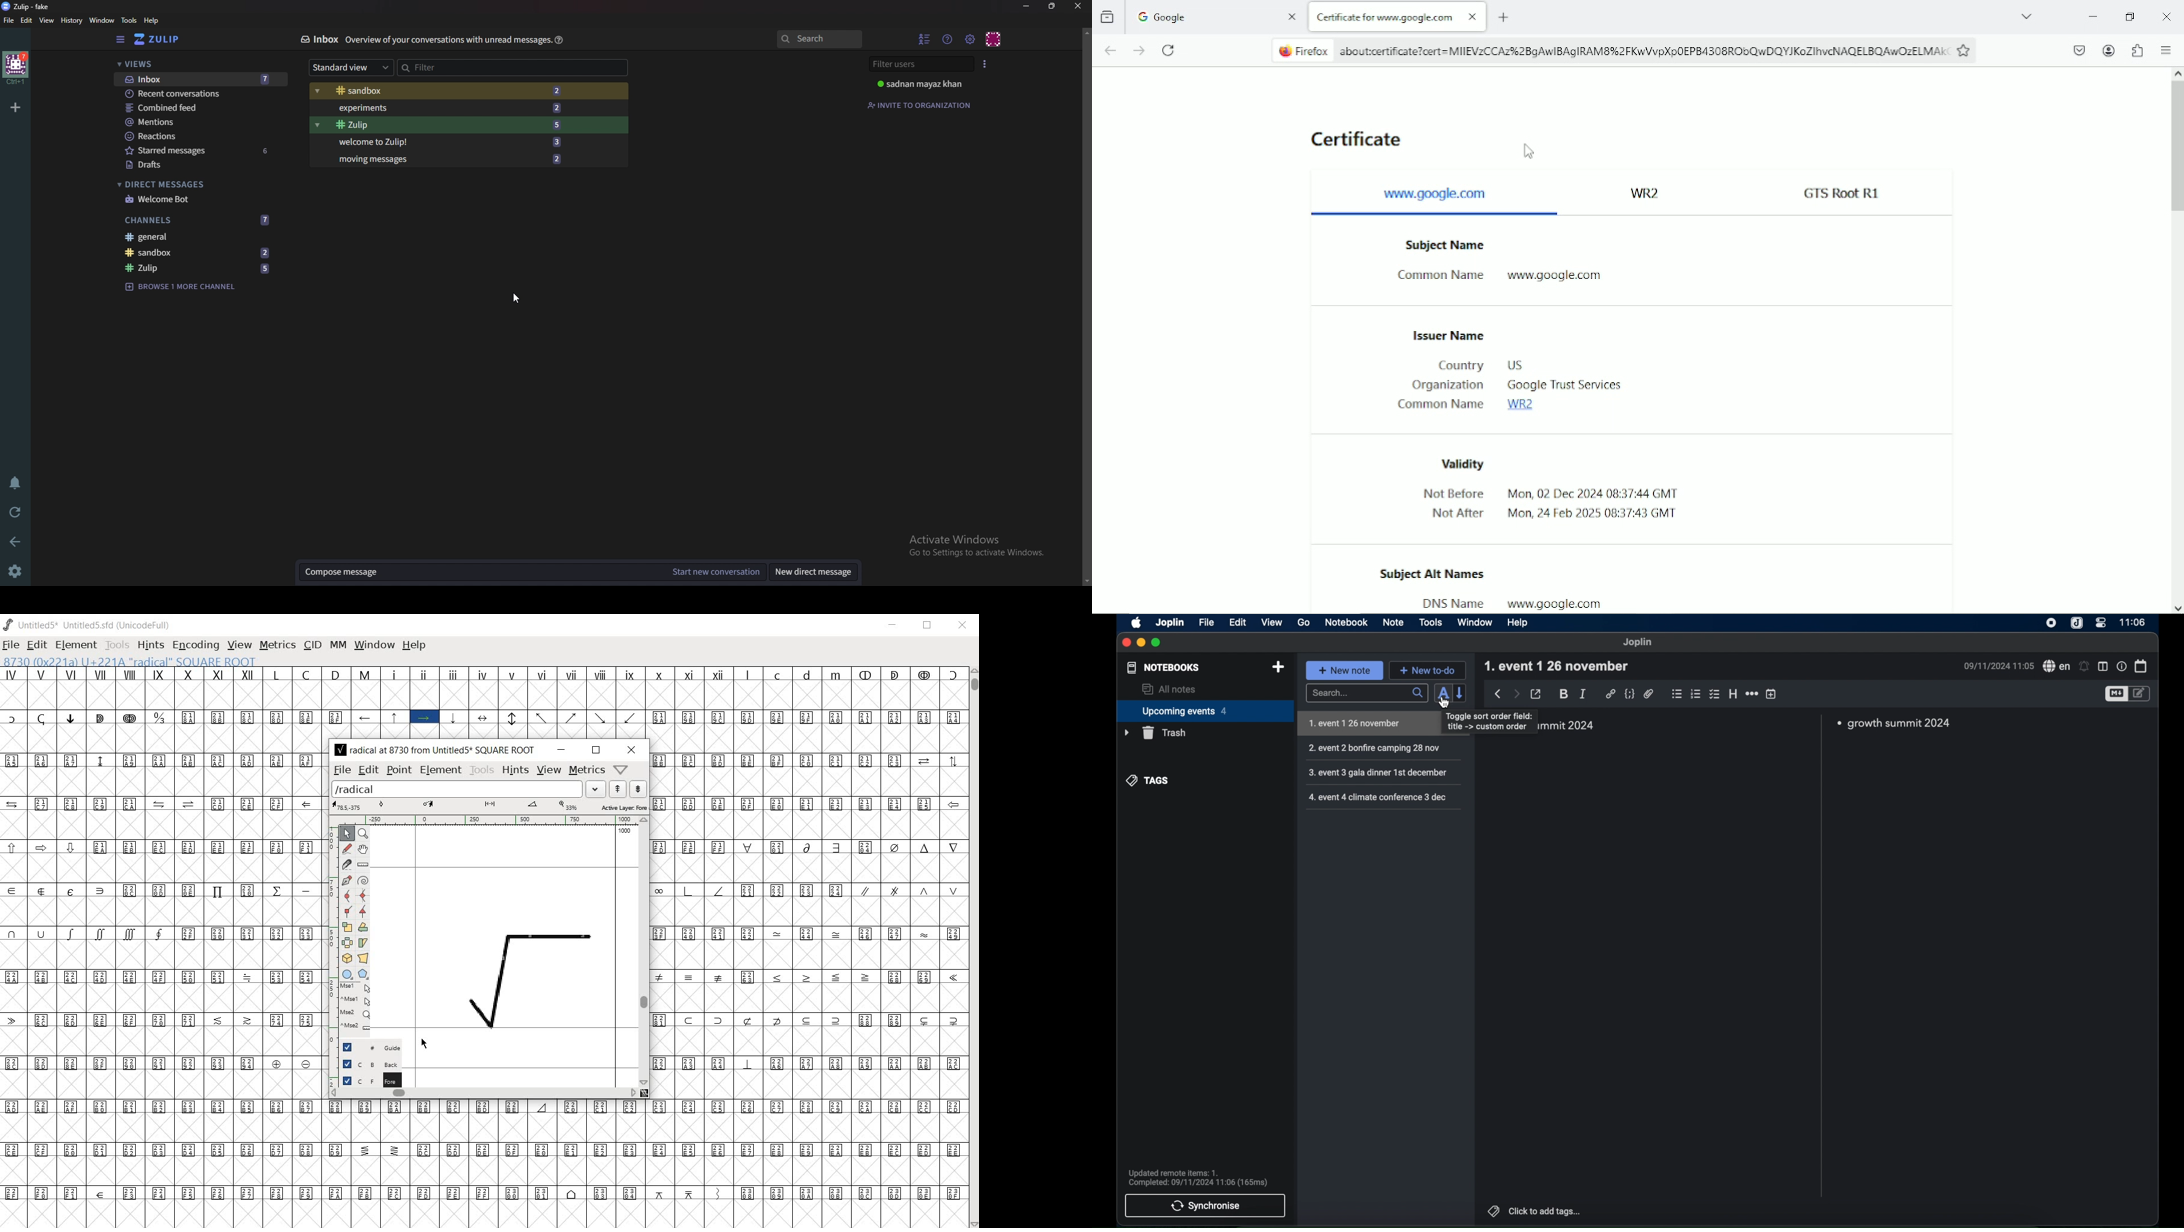 Image resolution: width=2184 pixels, height=1232 pixels. What do you see at coordinates (1445, 703) in the screenshot?
I see `cursor` at bounding box center [1445, 703].